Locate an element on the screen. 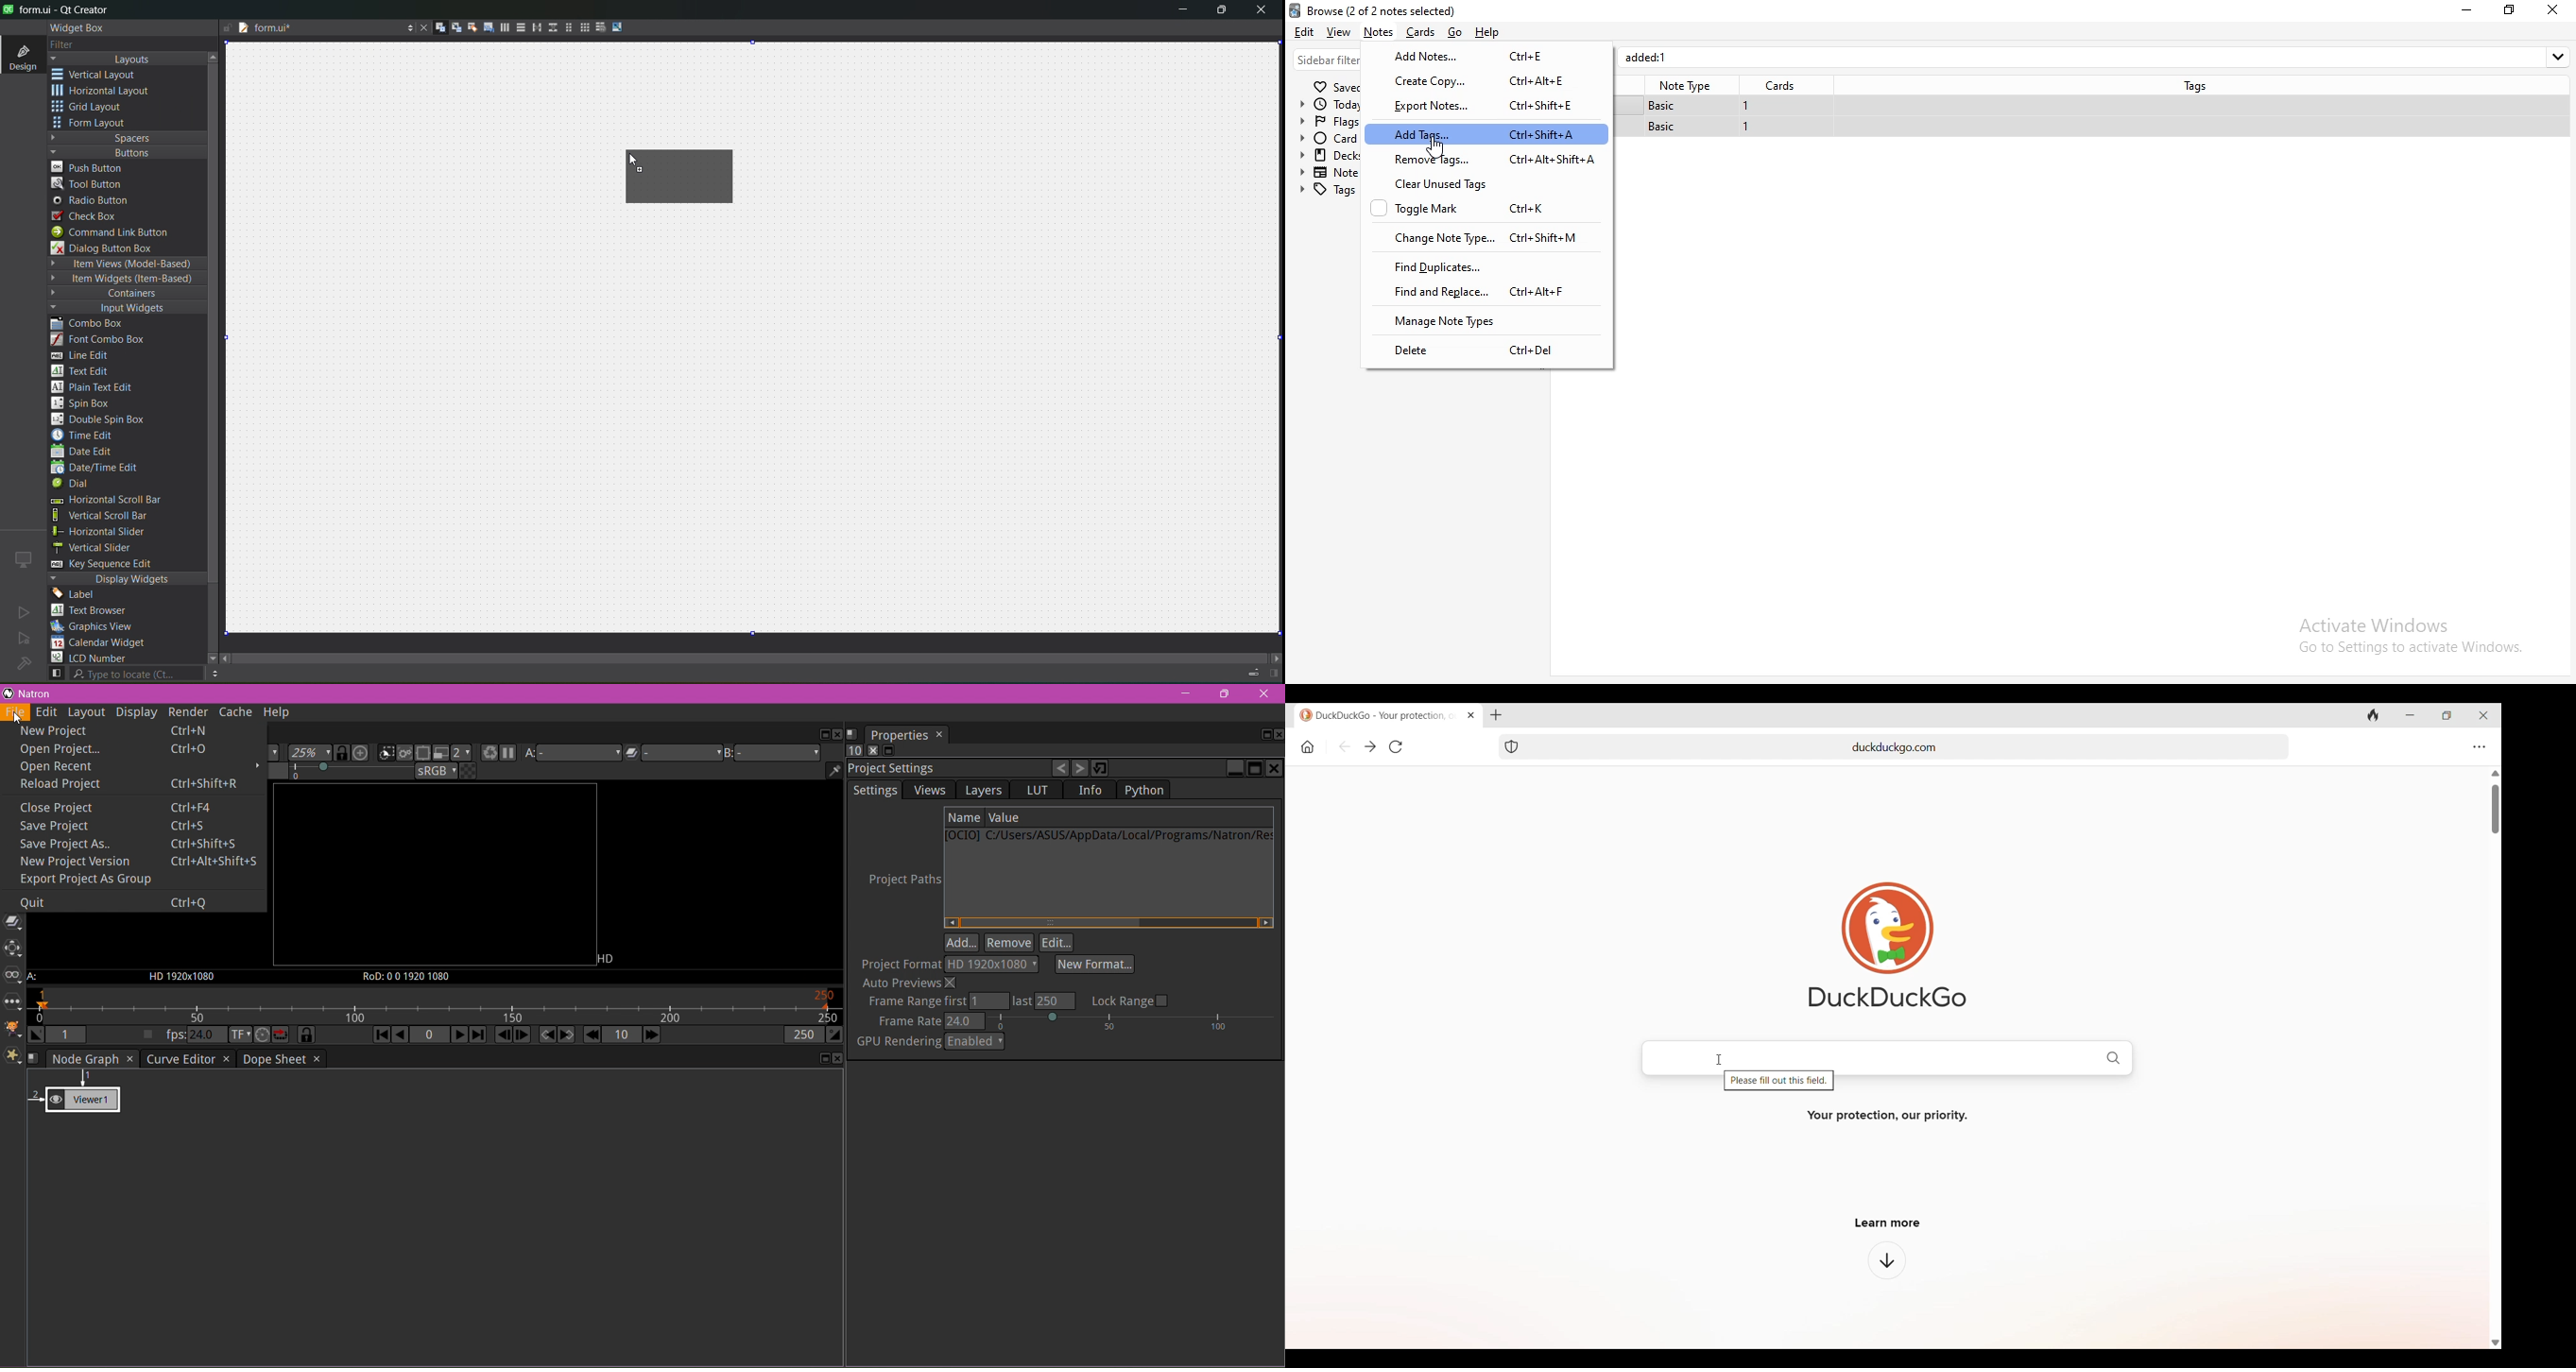  radio is located at coordinates (95, 201).